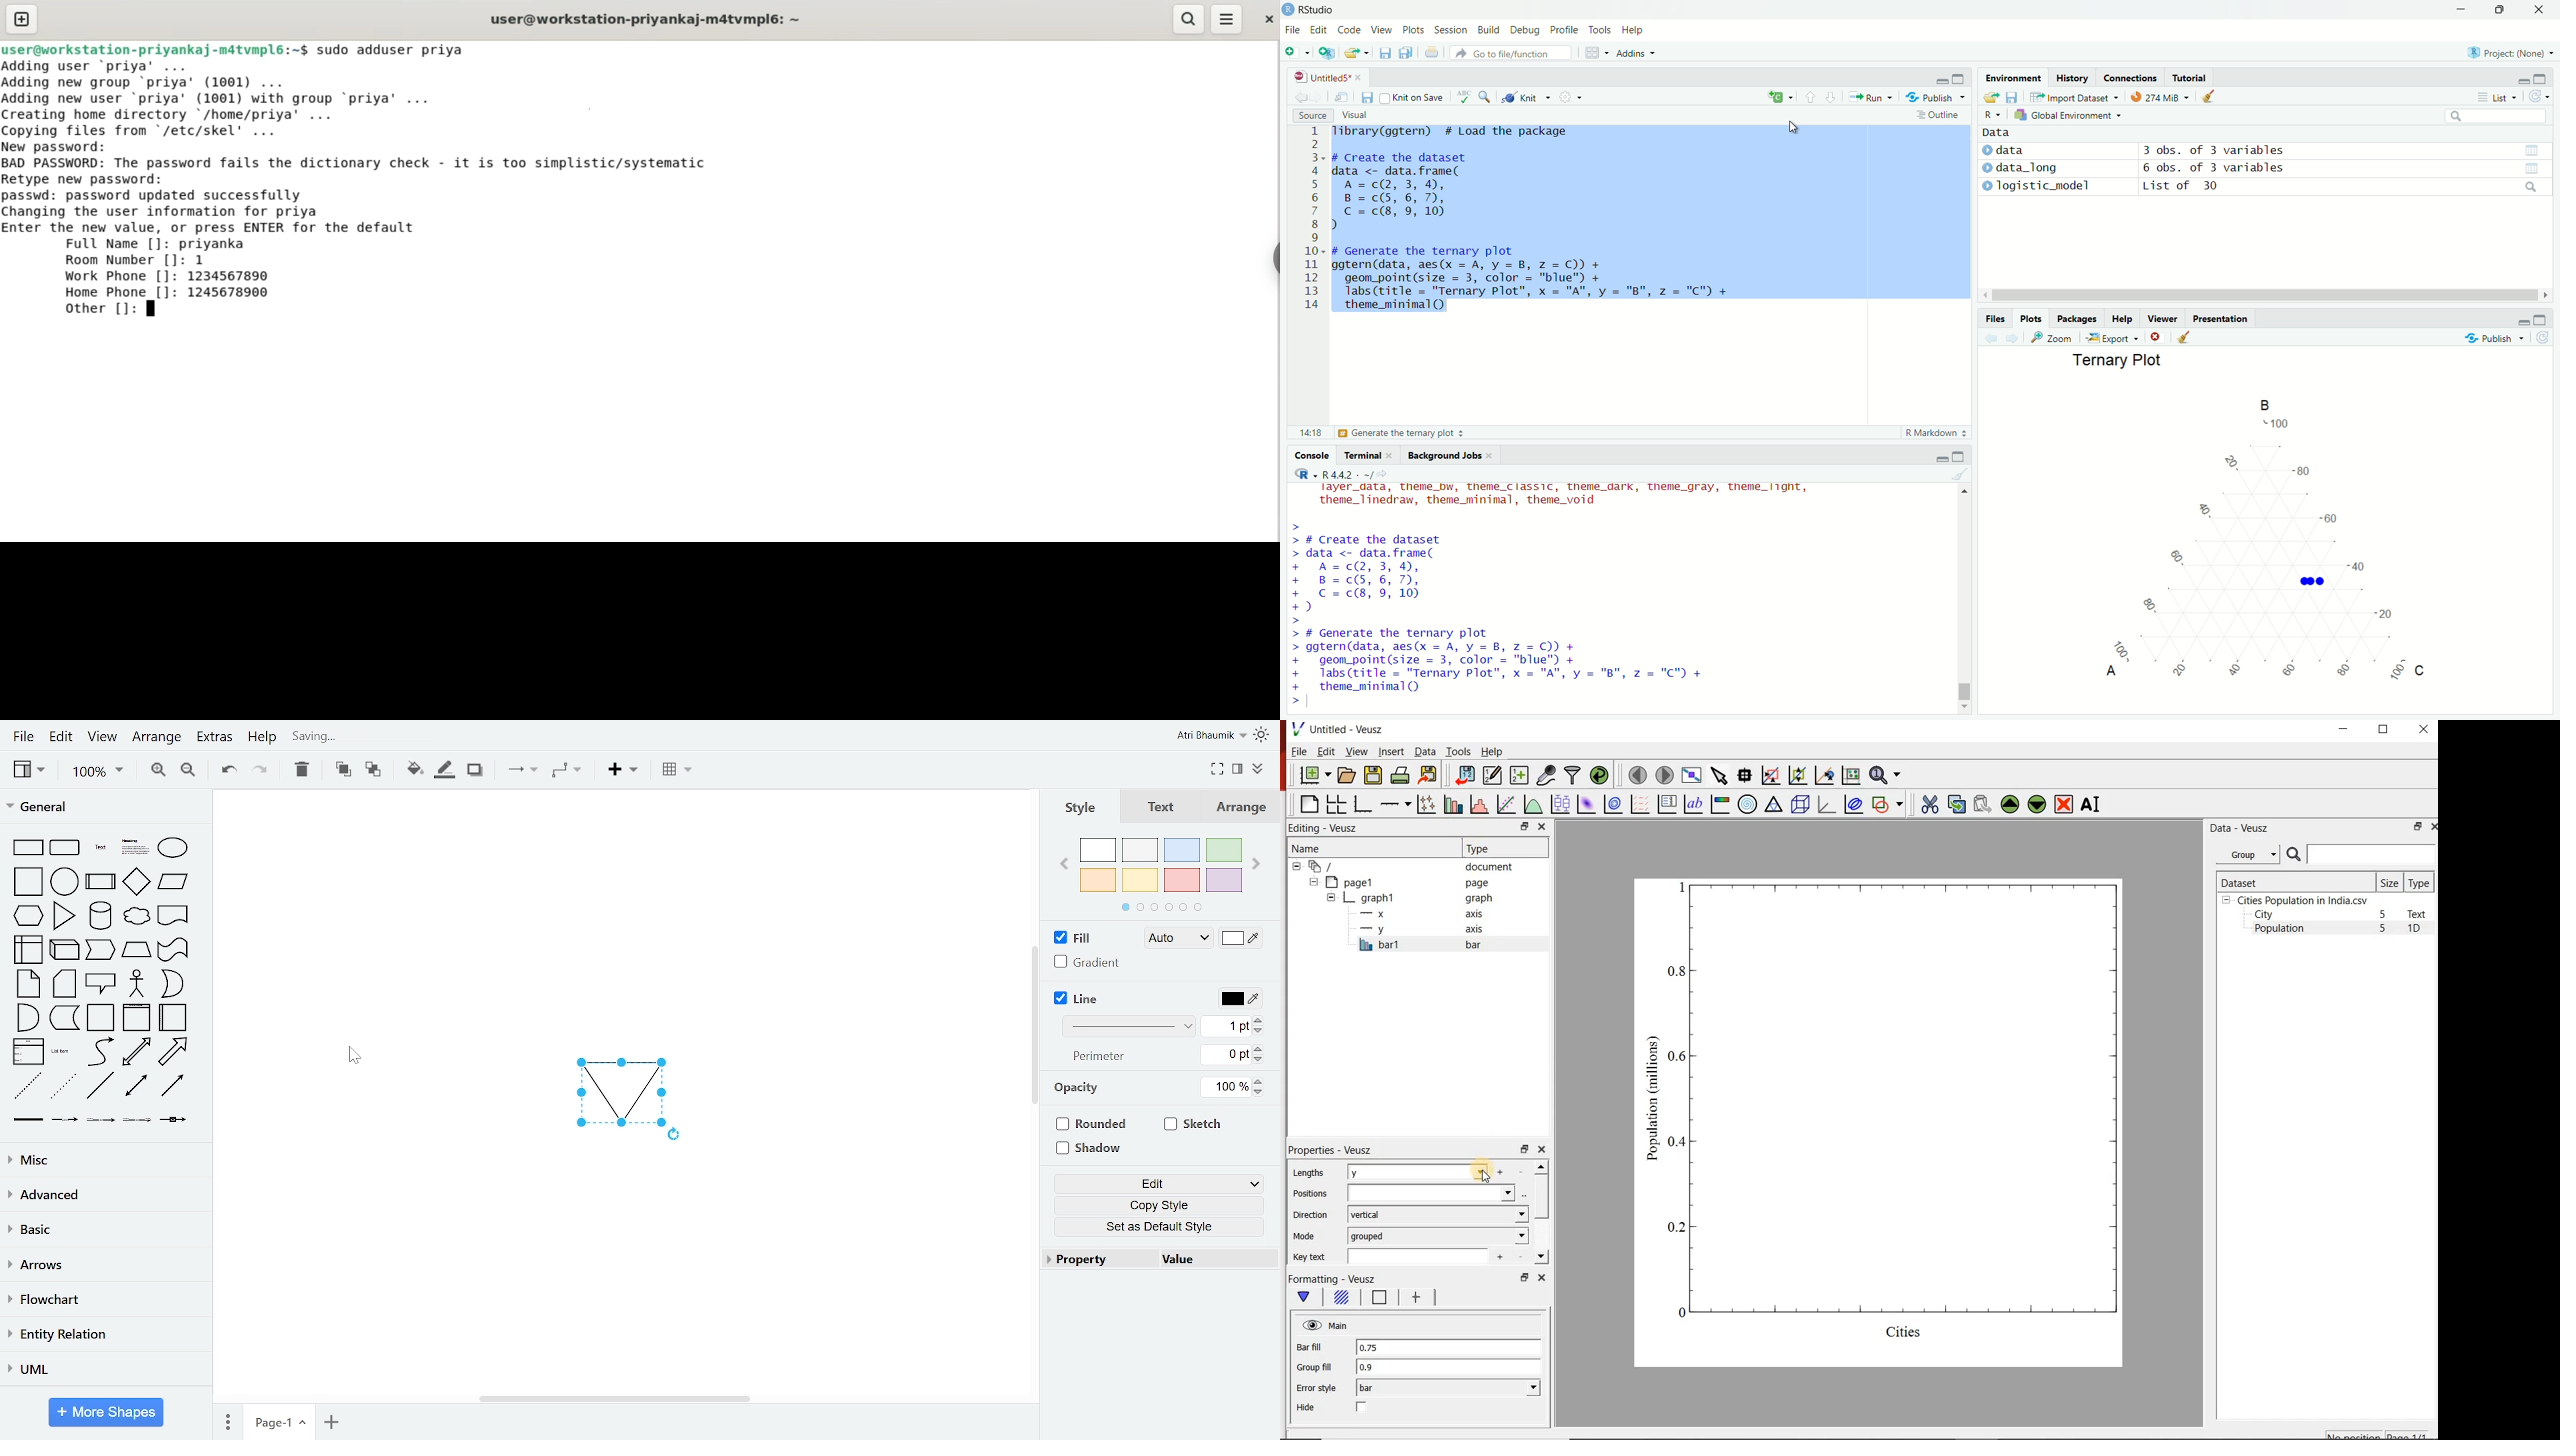  I want to click on maximise, so click(2499, 10).